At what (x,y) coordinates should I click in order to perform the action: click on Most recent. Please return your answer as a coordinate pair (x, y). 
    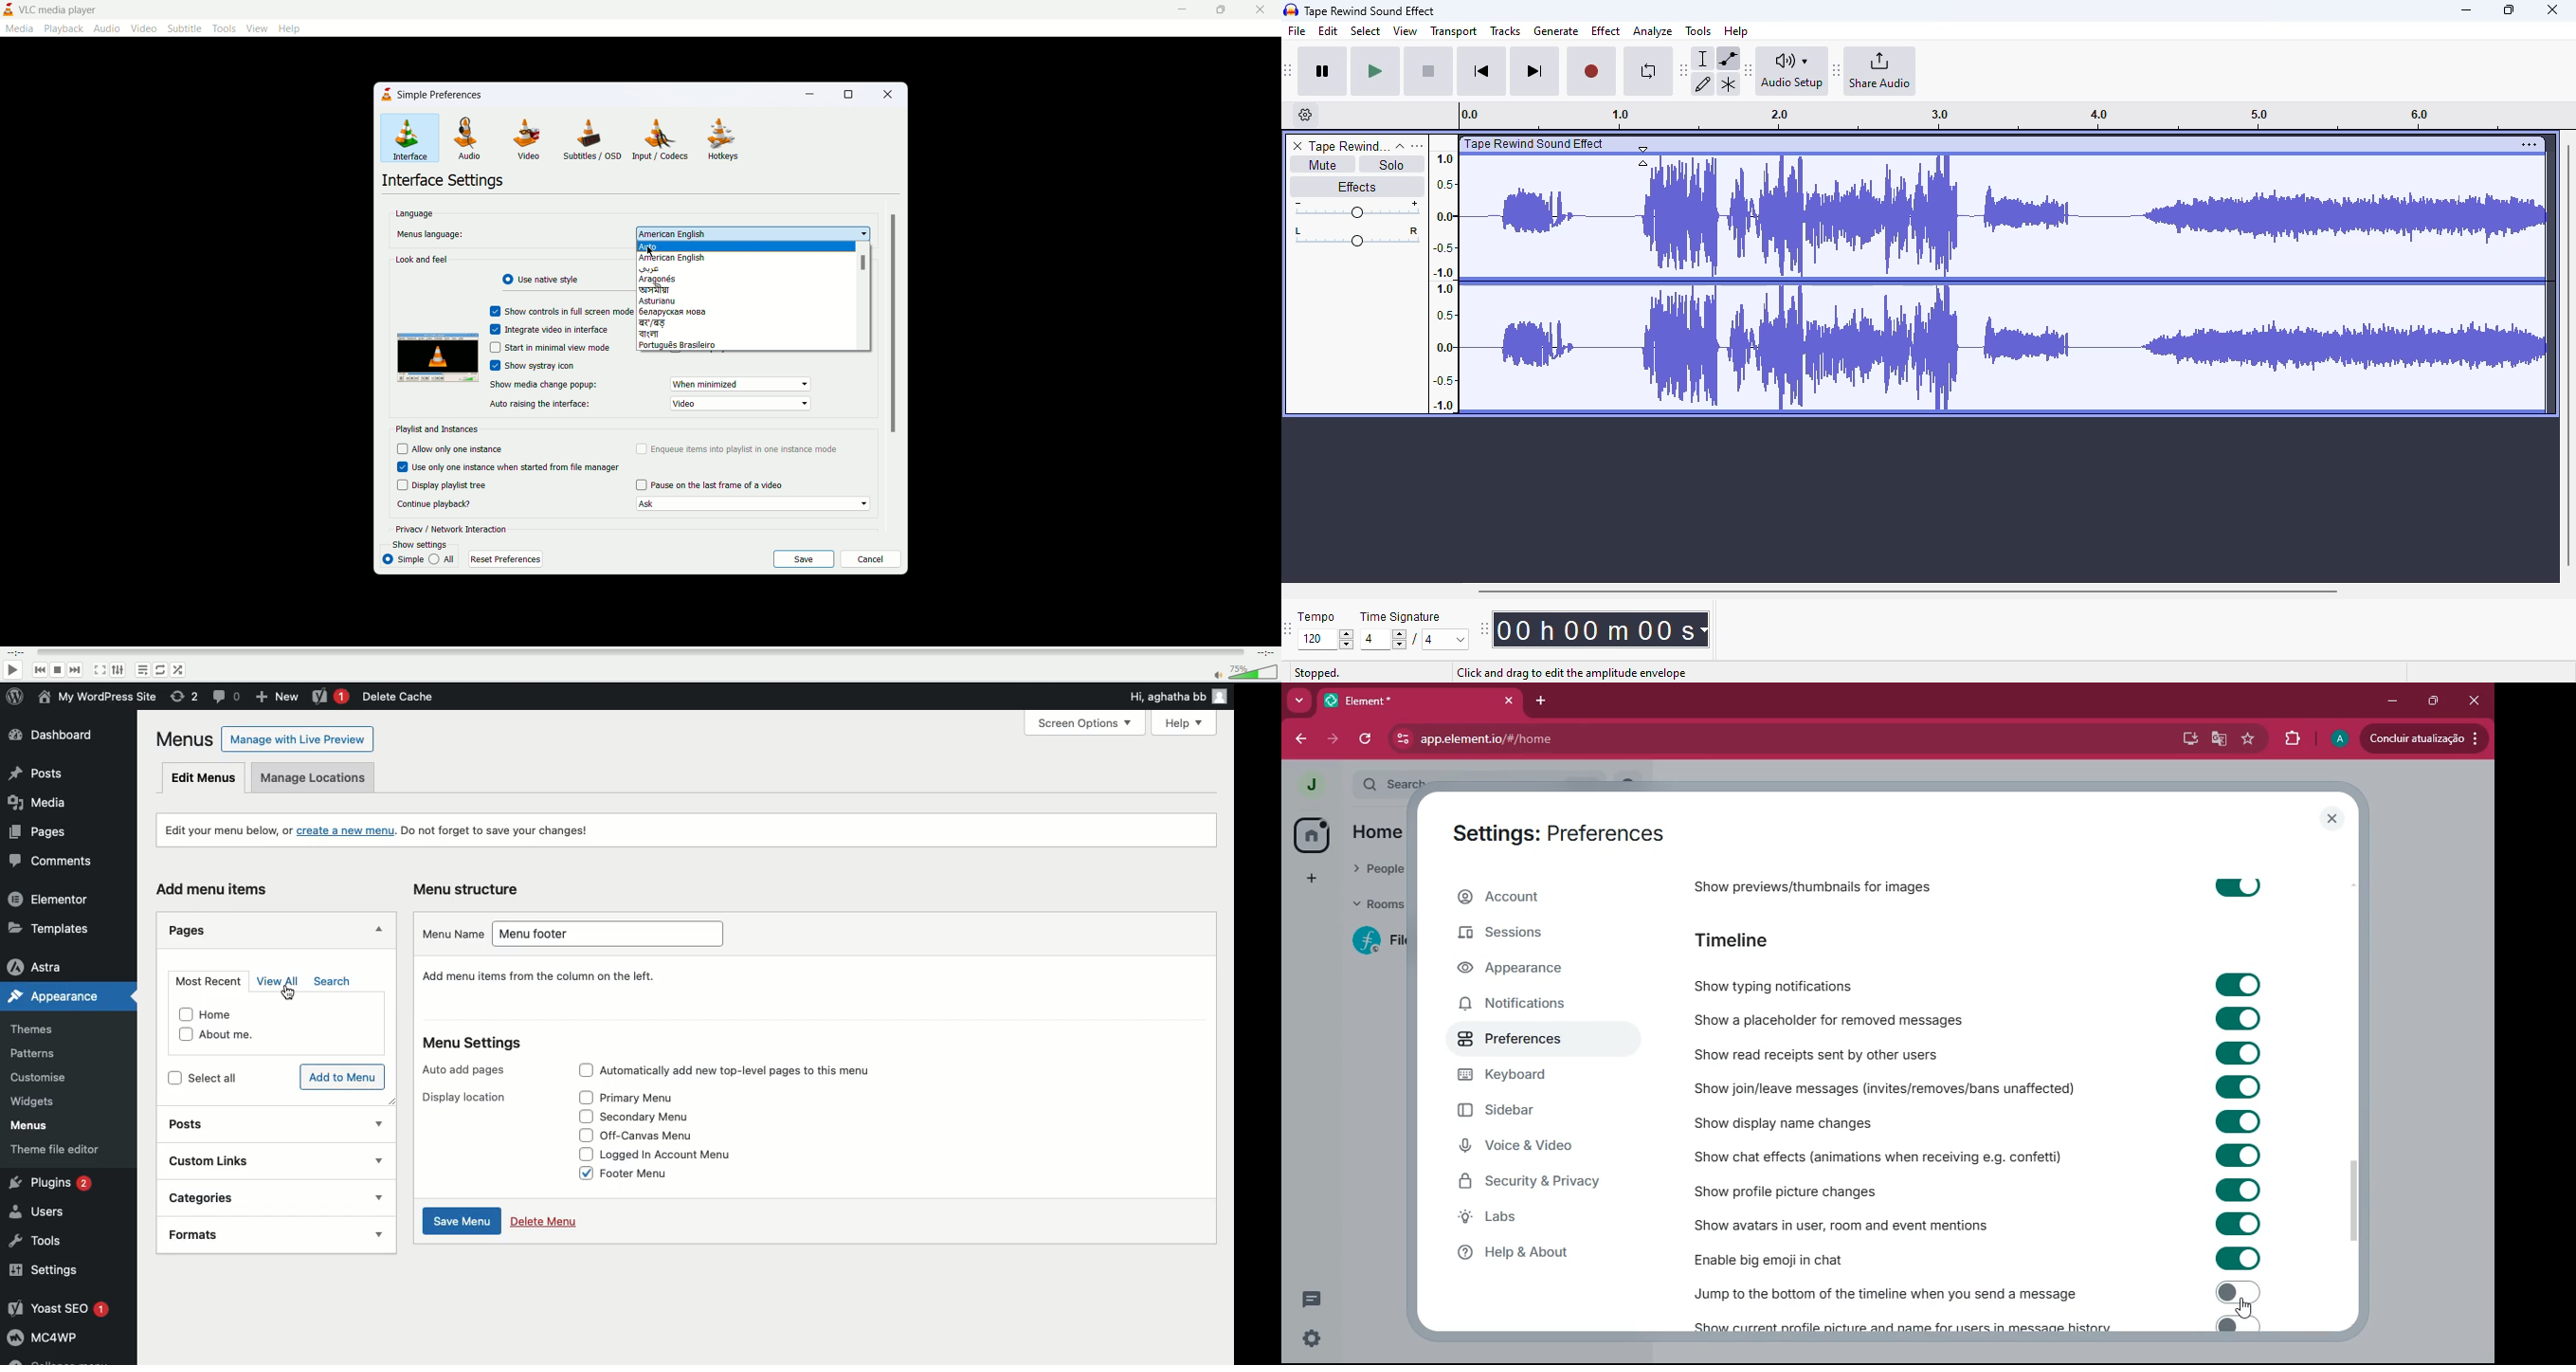
    Looking at the image, I should click on (207, 982).